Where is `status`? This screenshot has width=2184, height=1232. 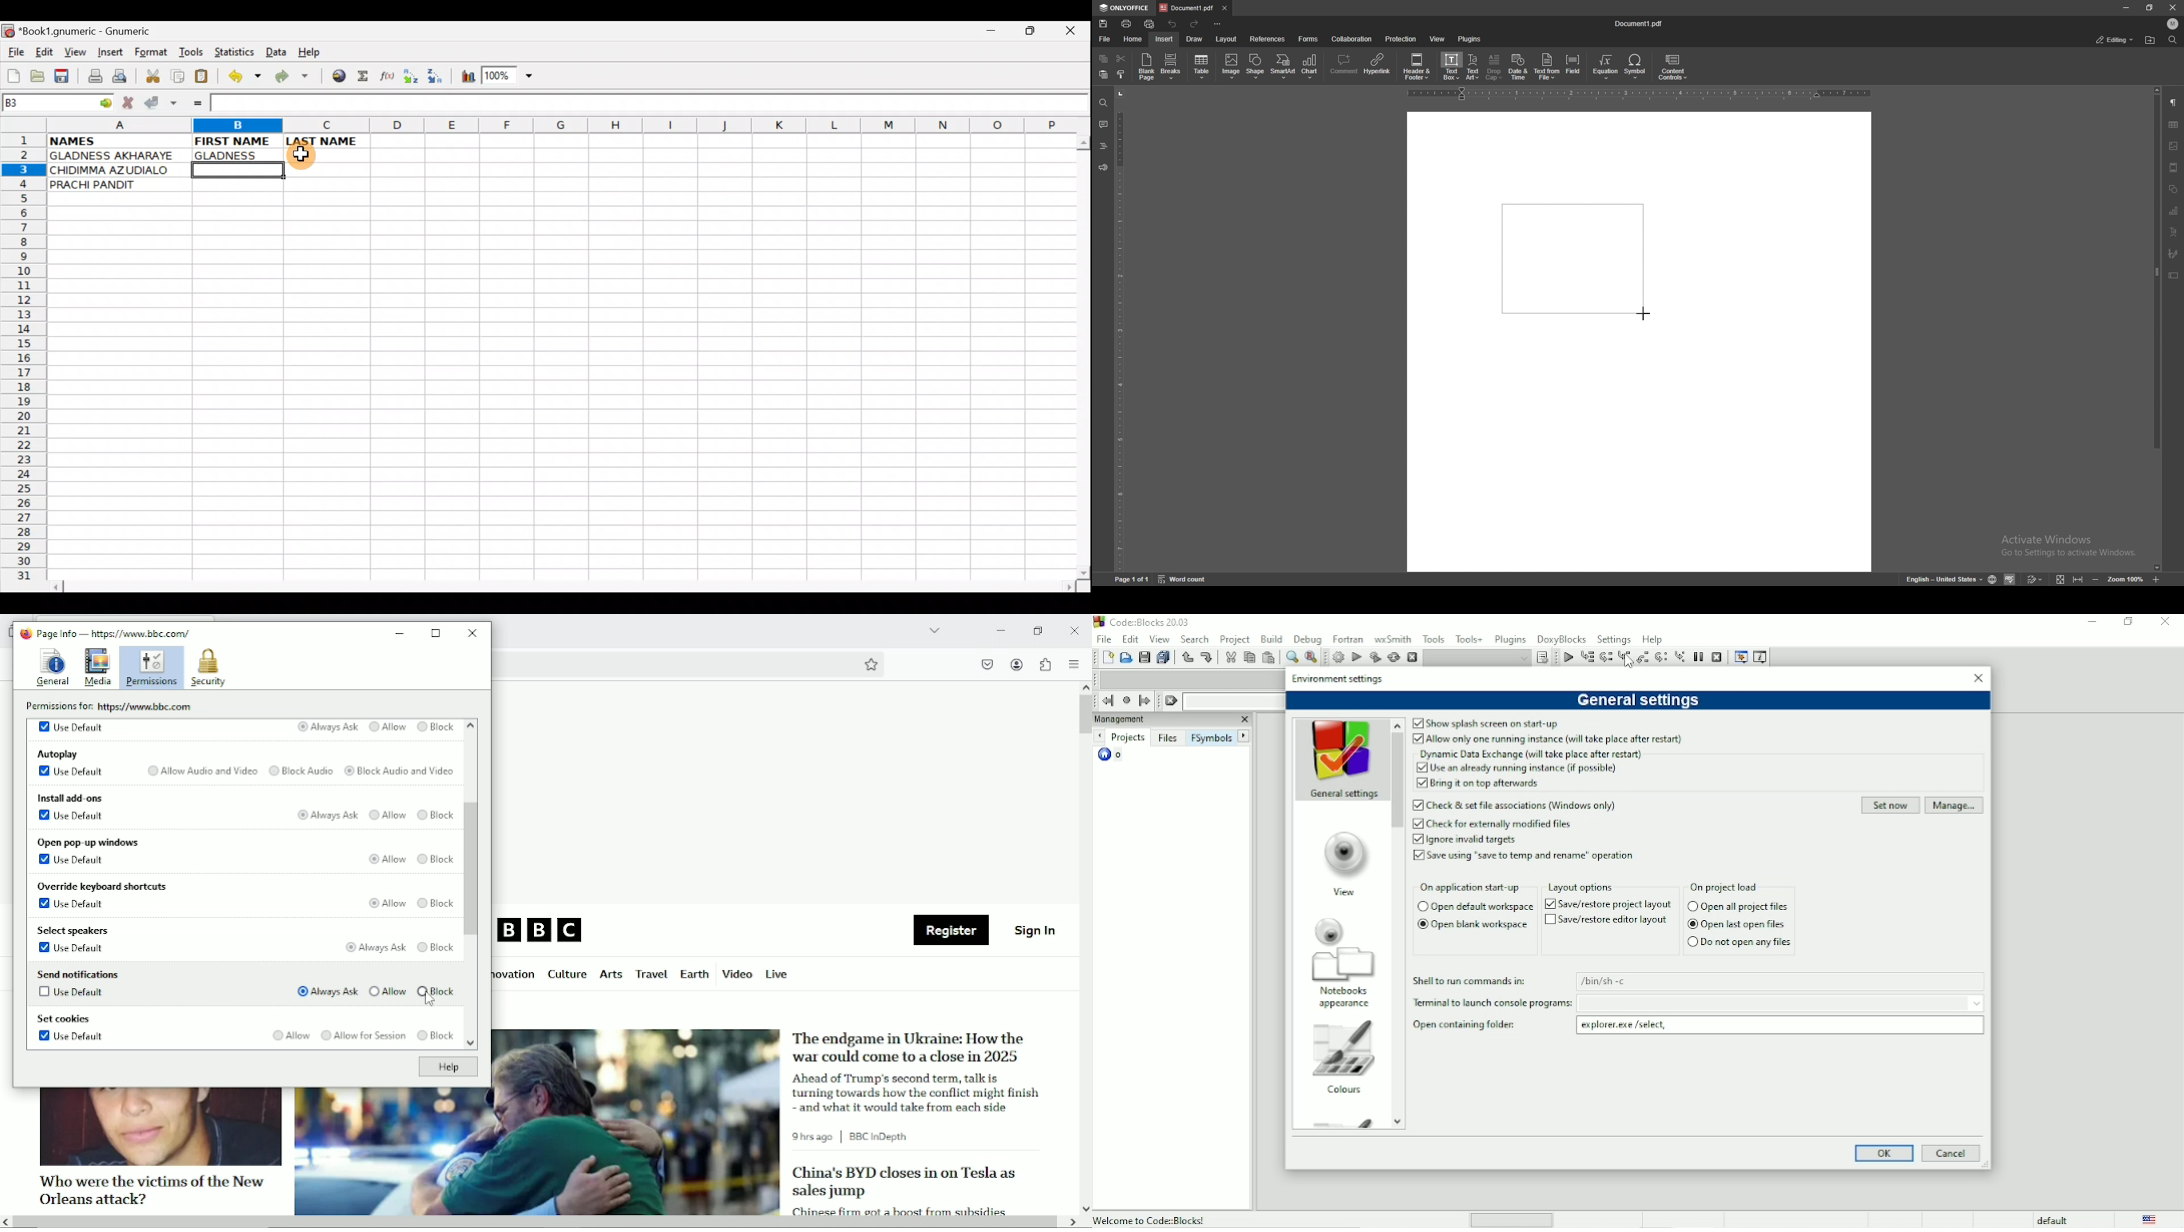 status is located at coordinates (2115, 40).